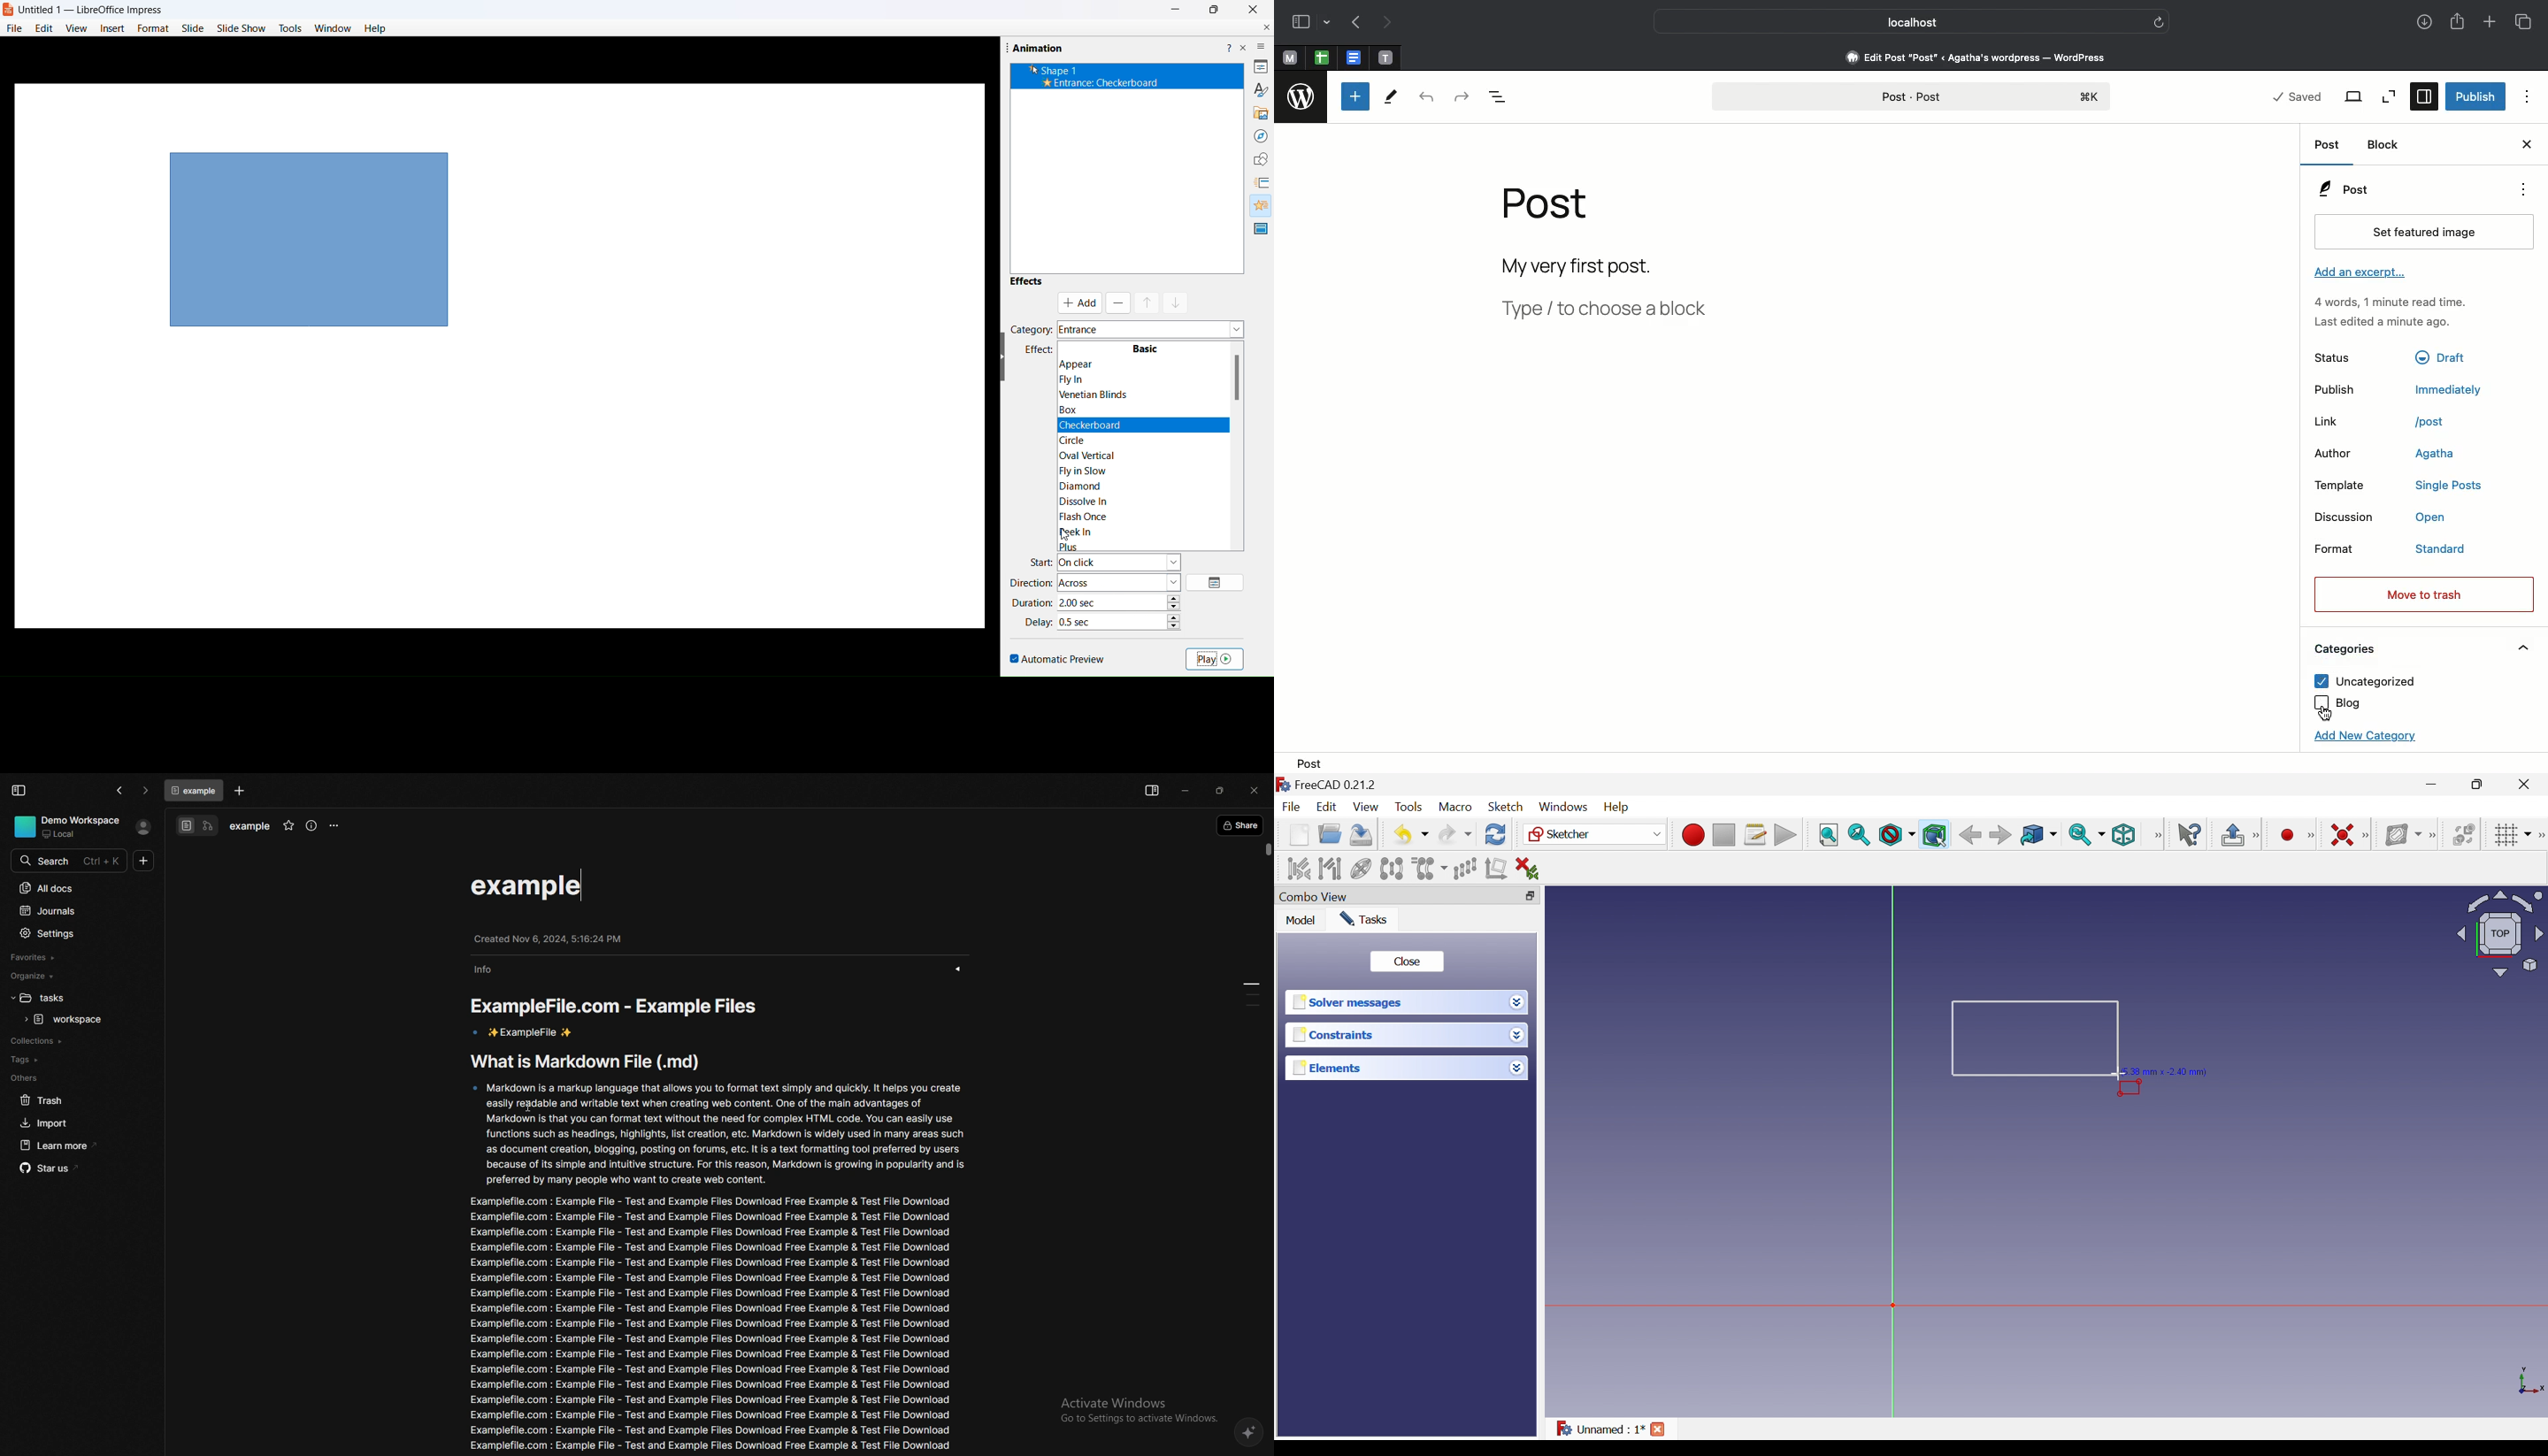 The width and height of the screenshot is (2548, 1456). I want to click on Switch space, so click(2465, 834).